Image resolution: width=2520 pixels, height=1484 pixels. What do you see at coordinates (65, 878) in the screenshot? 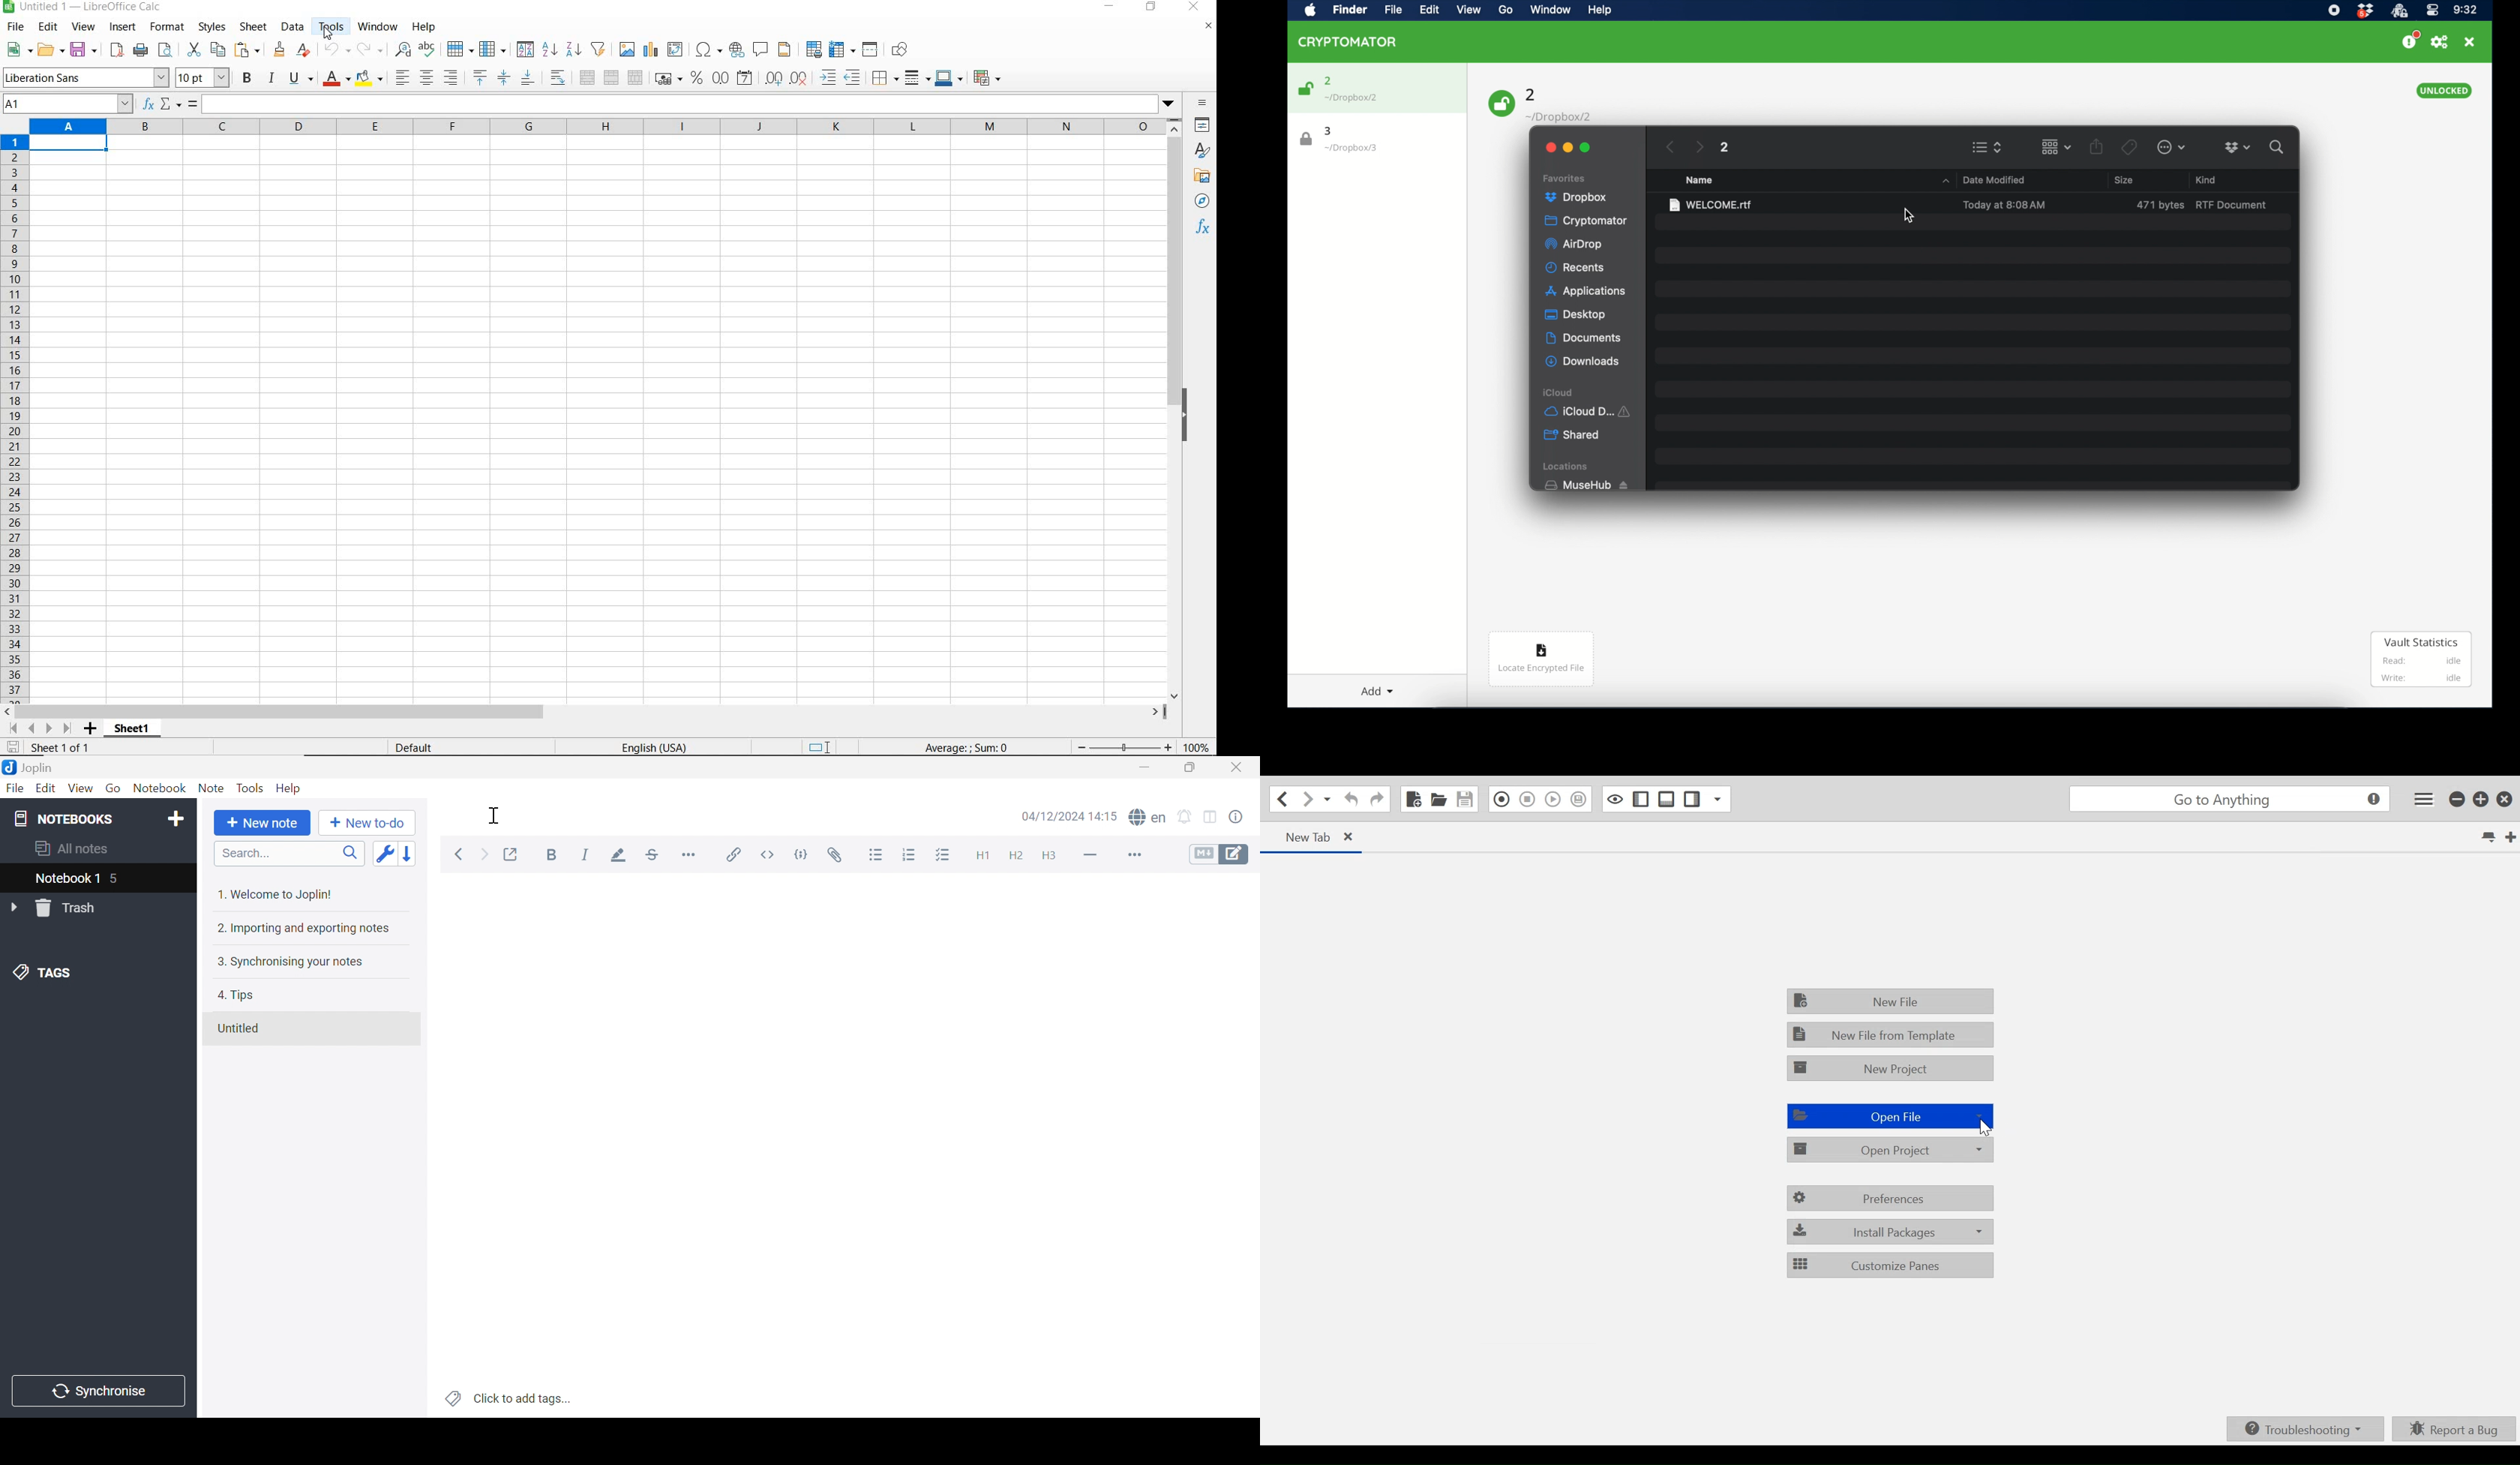
I see `Notebook1` at bounding box center [65, 878].